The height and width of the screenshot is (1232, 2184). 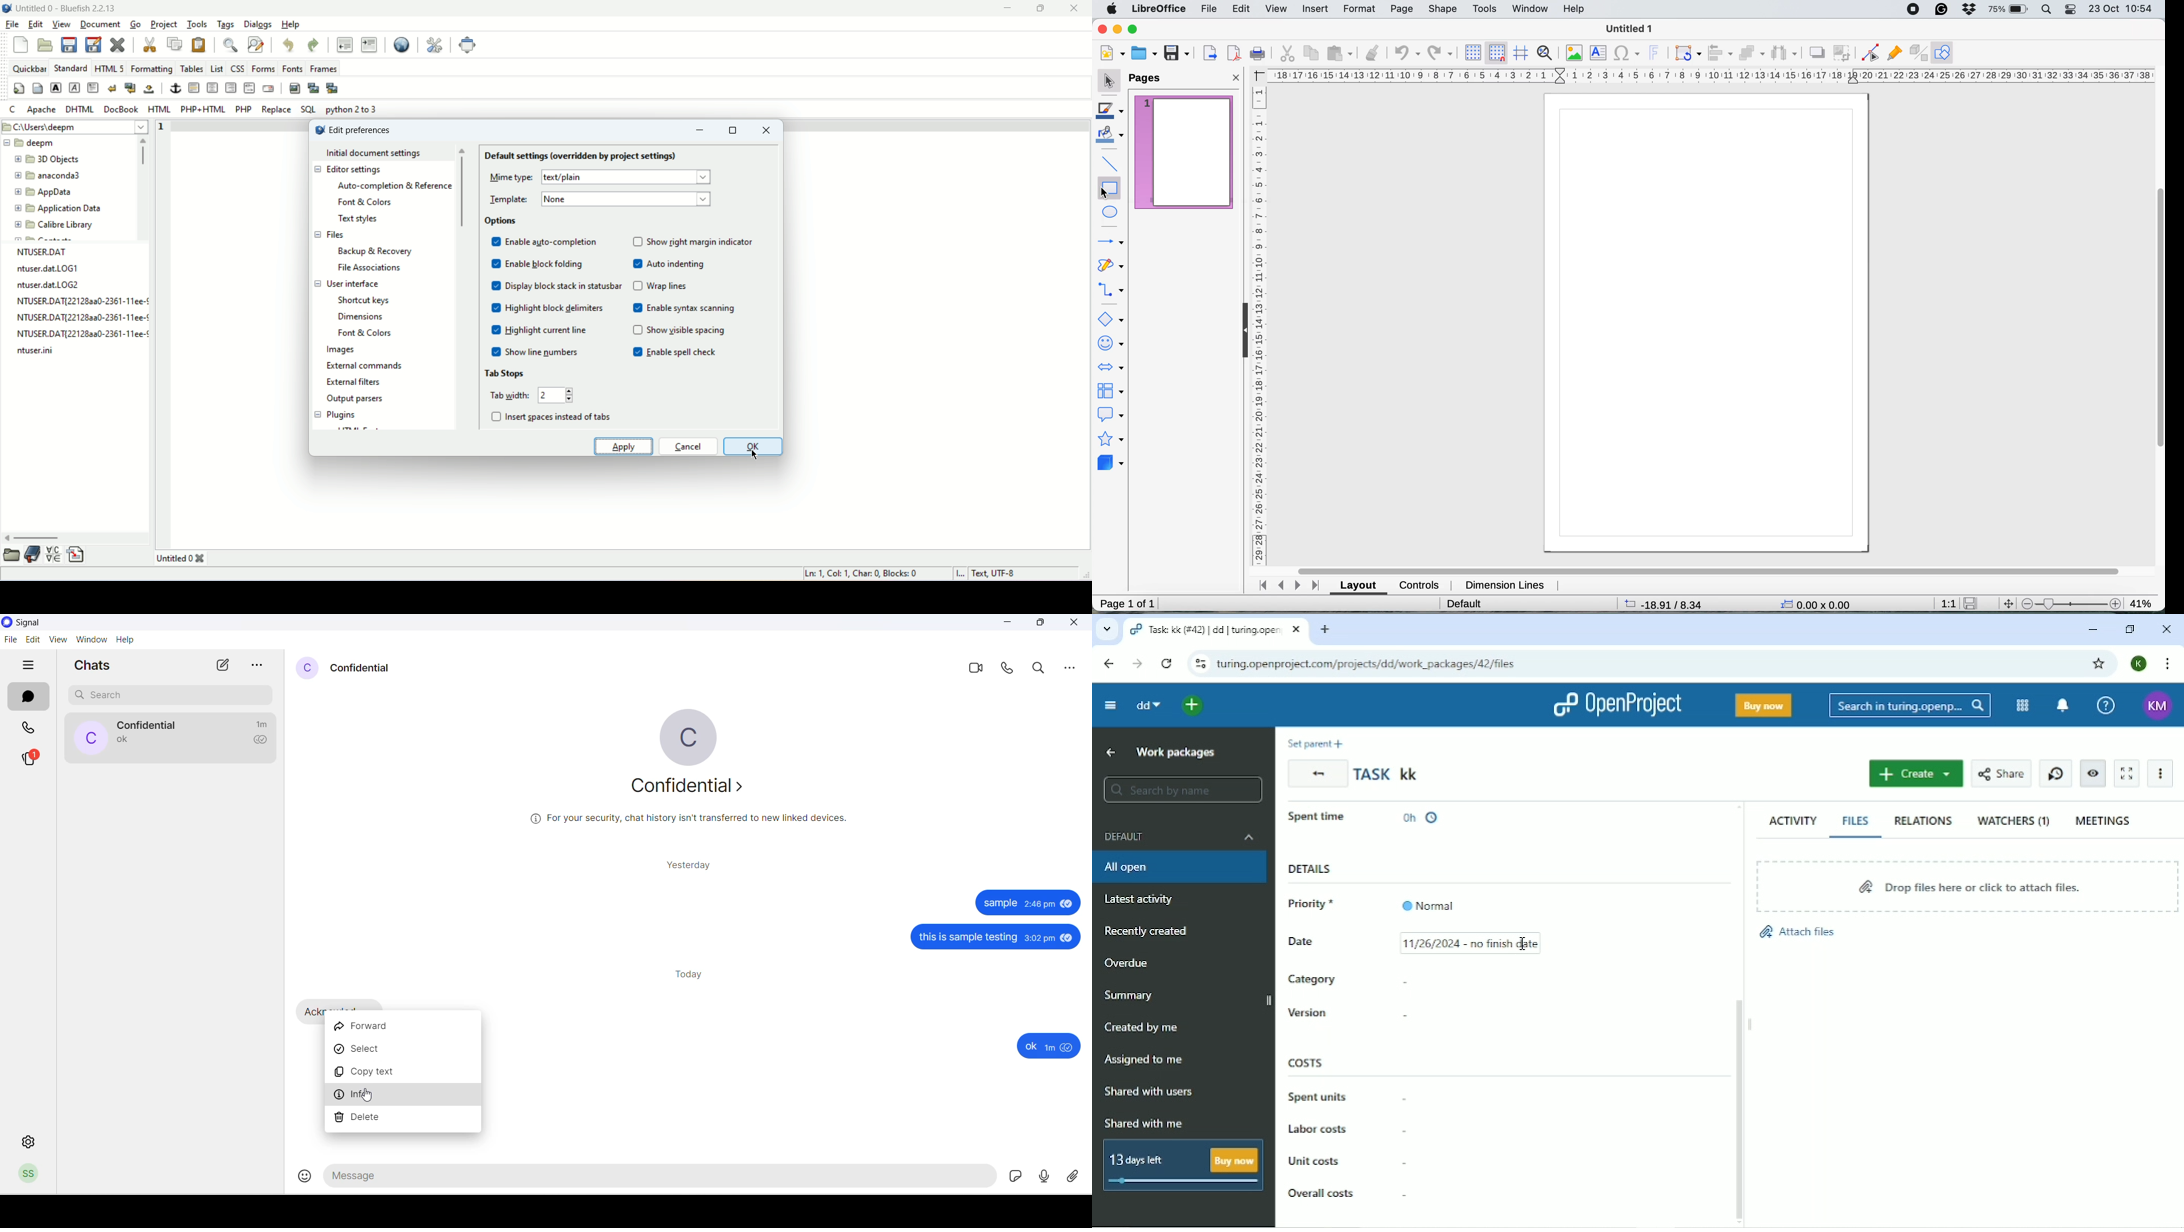 I want to click on basic shapes, so click(x=1112, y=318).